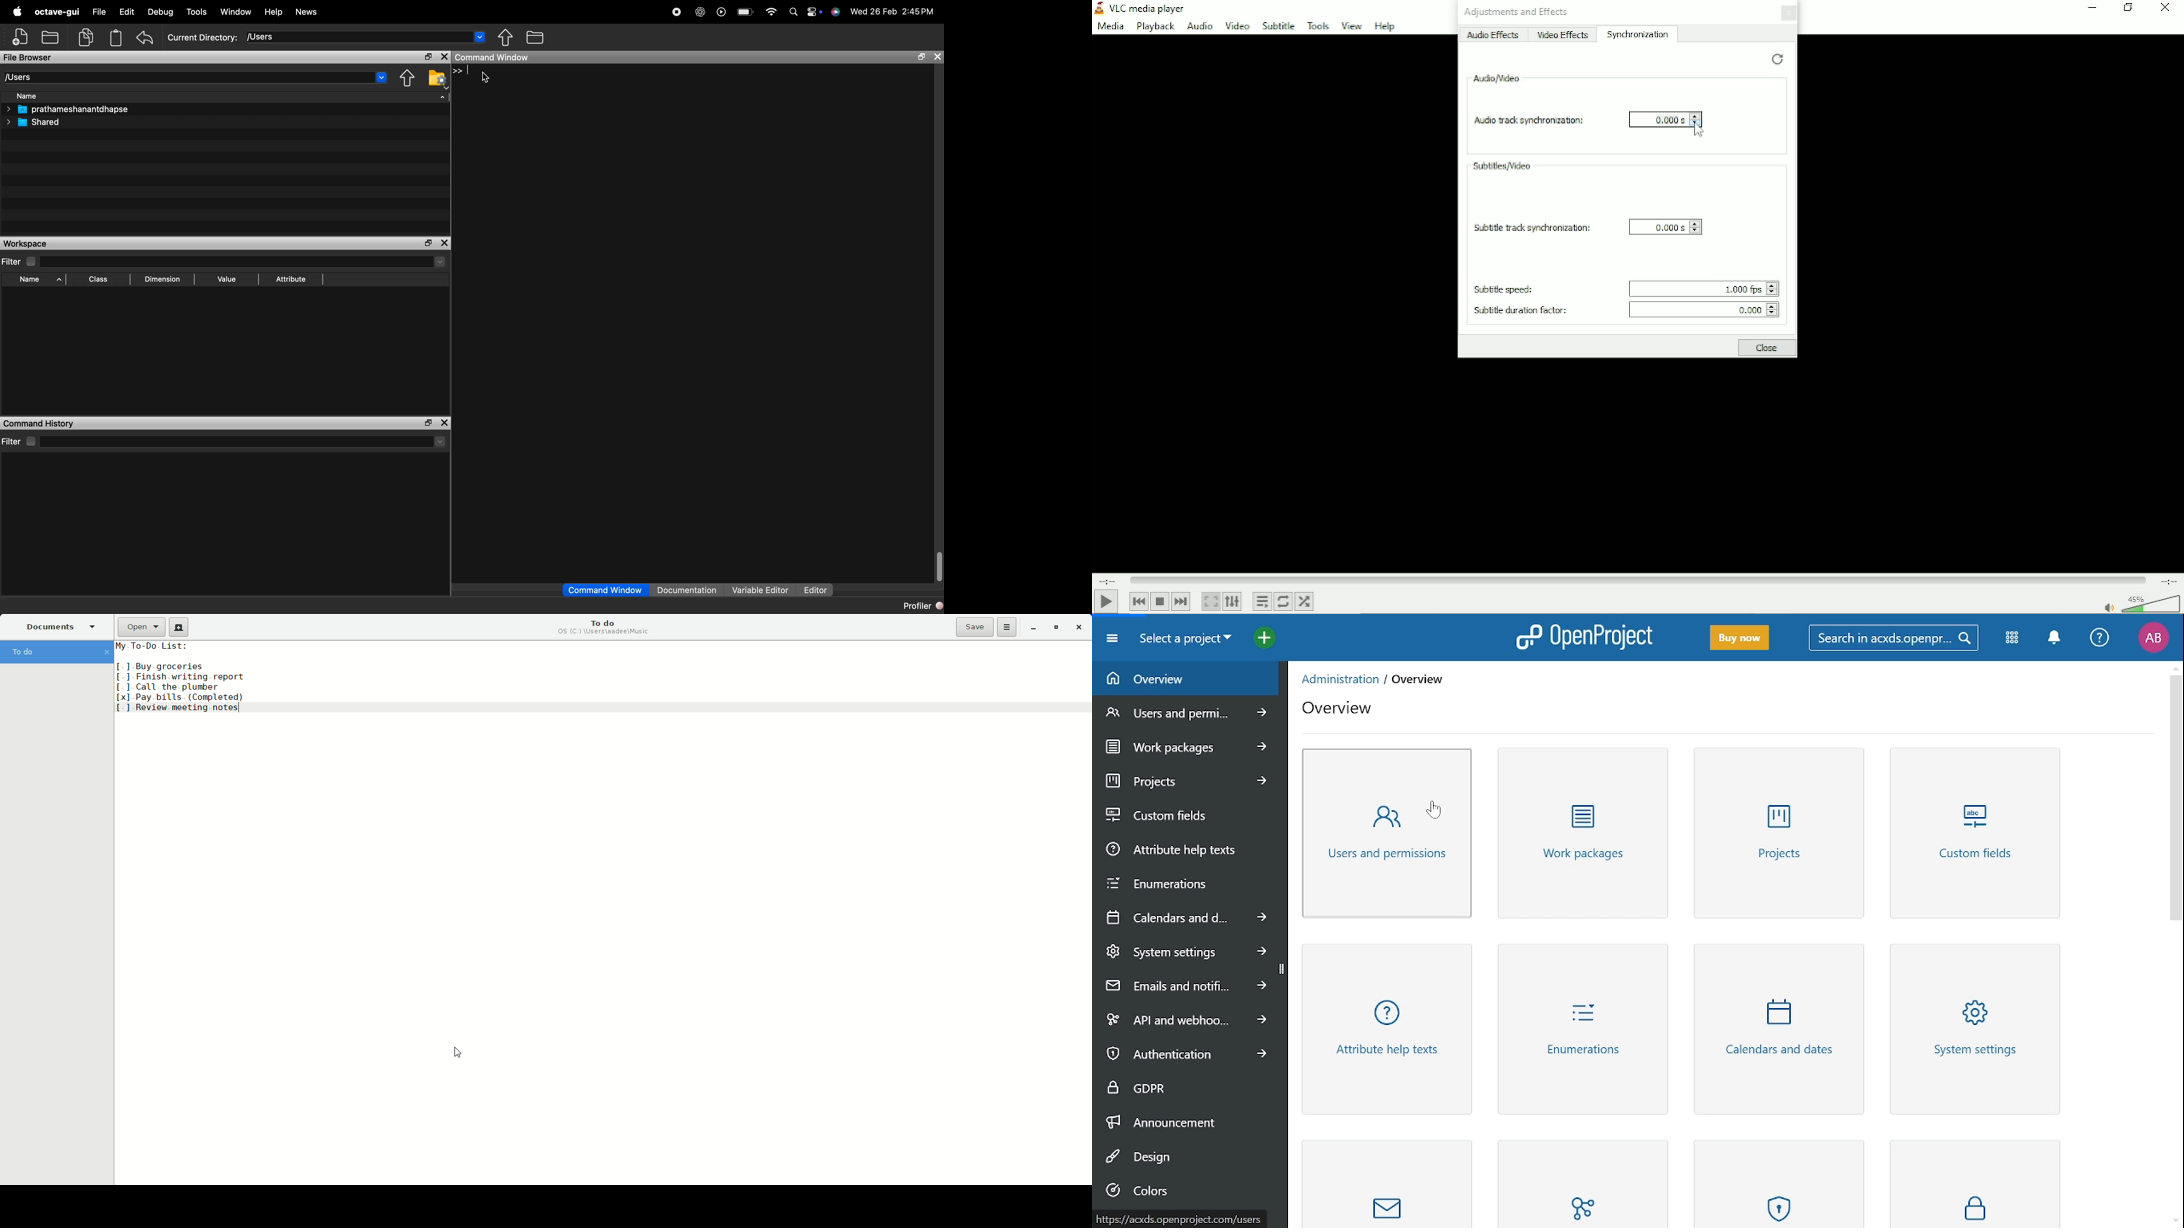 Image resolution: width=2184 pixels, height=1232 pixels. I want to click on Search, so click(1900, 637).